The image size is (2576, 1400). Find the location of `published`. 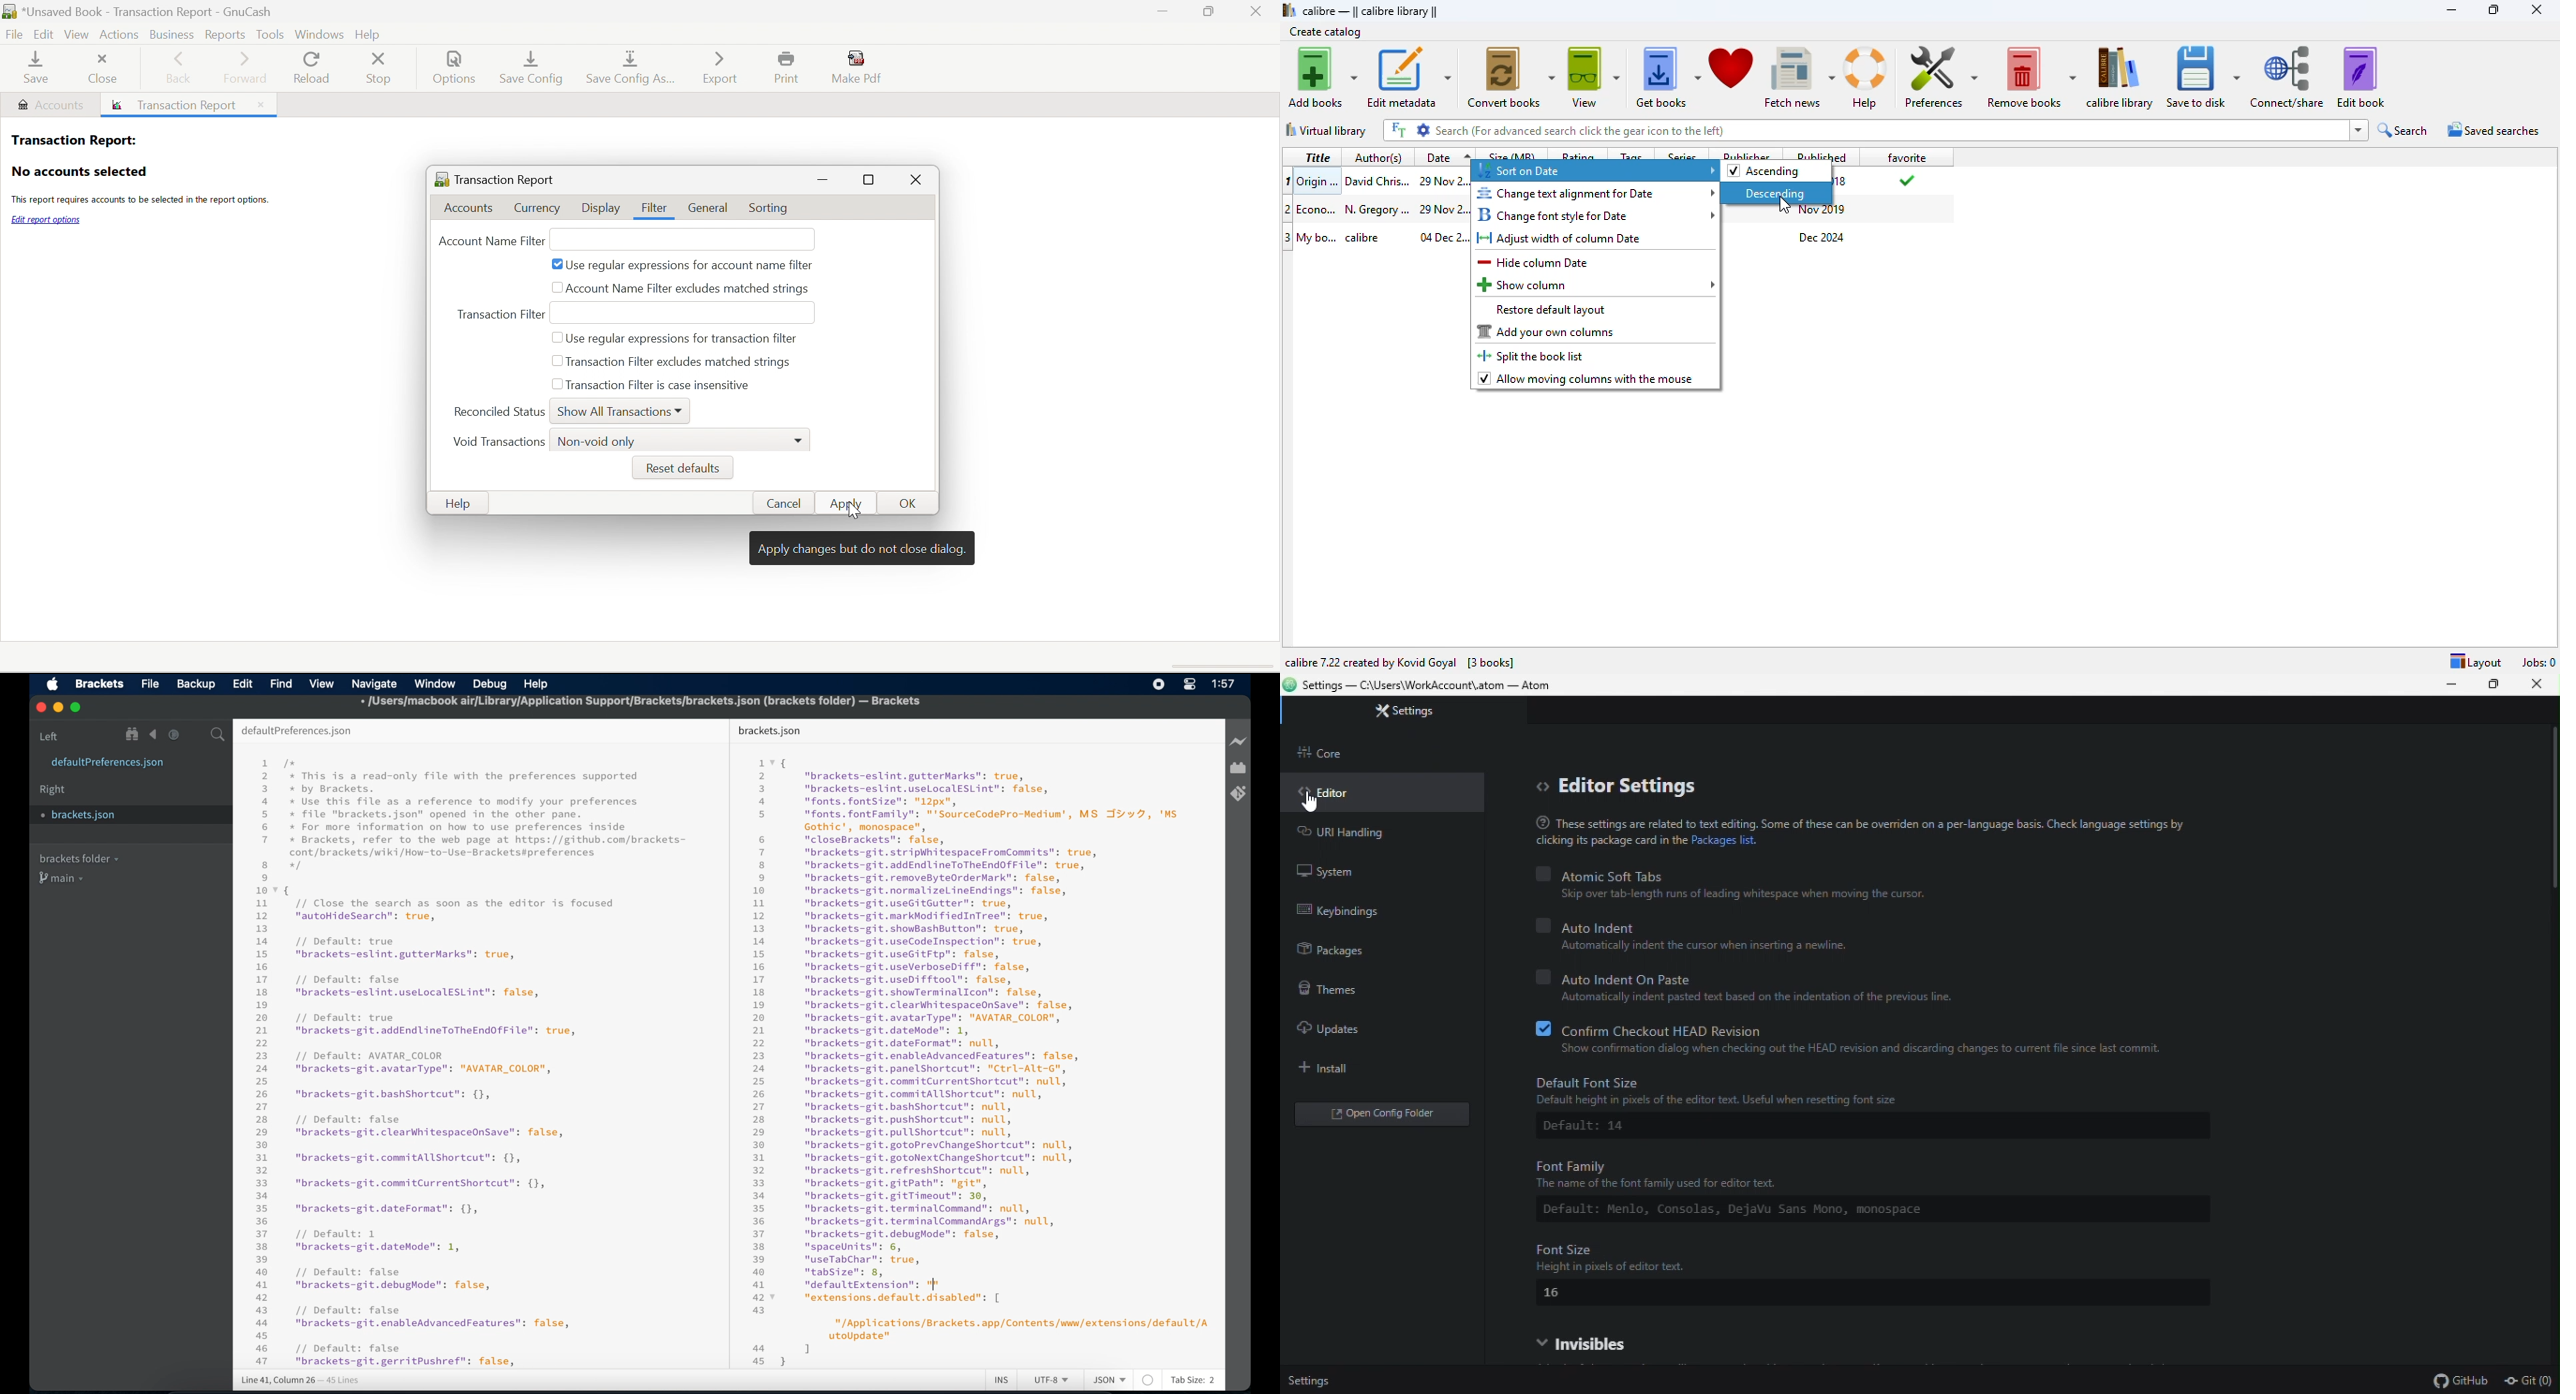

published is located at coordinates (1824, 155).